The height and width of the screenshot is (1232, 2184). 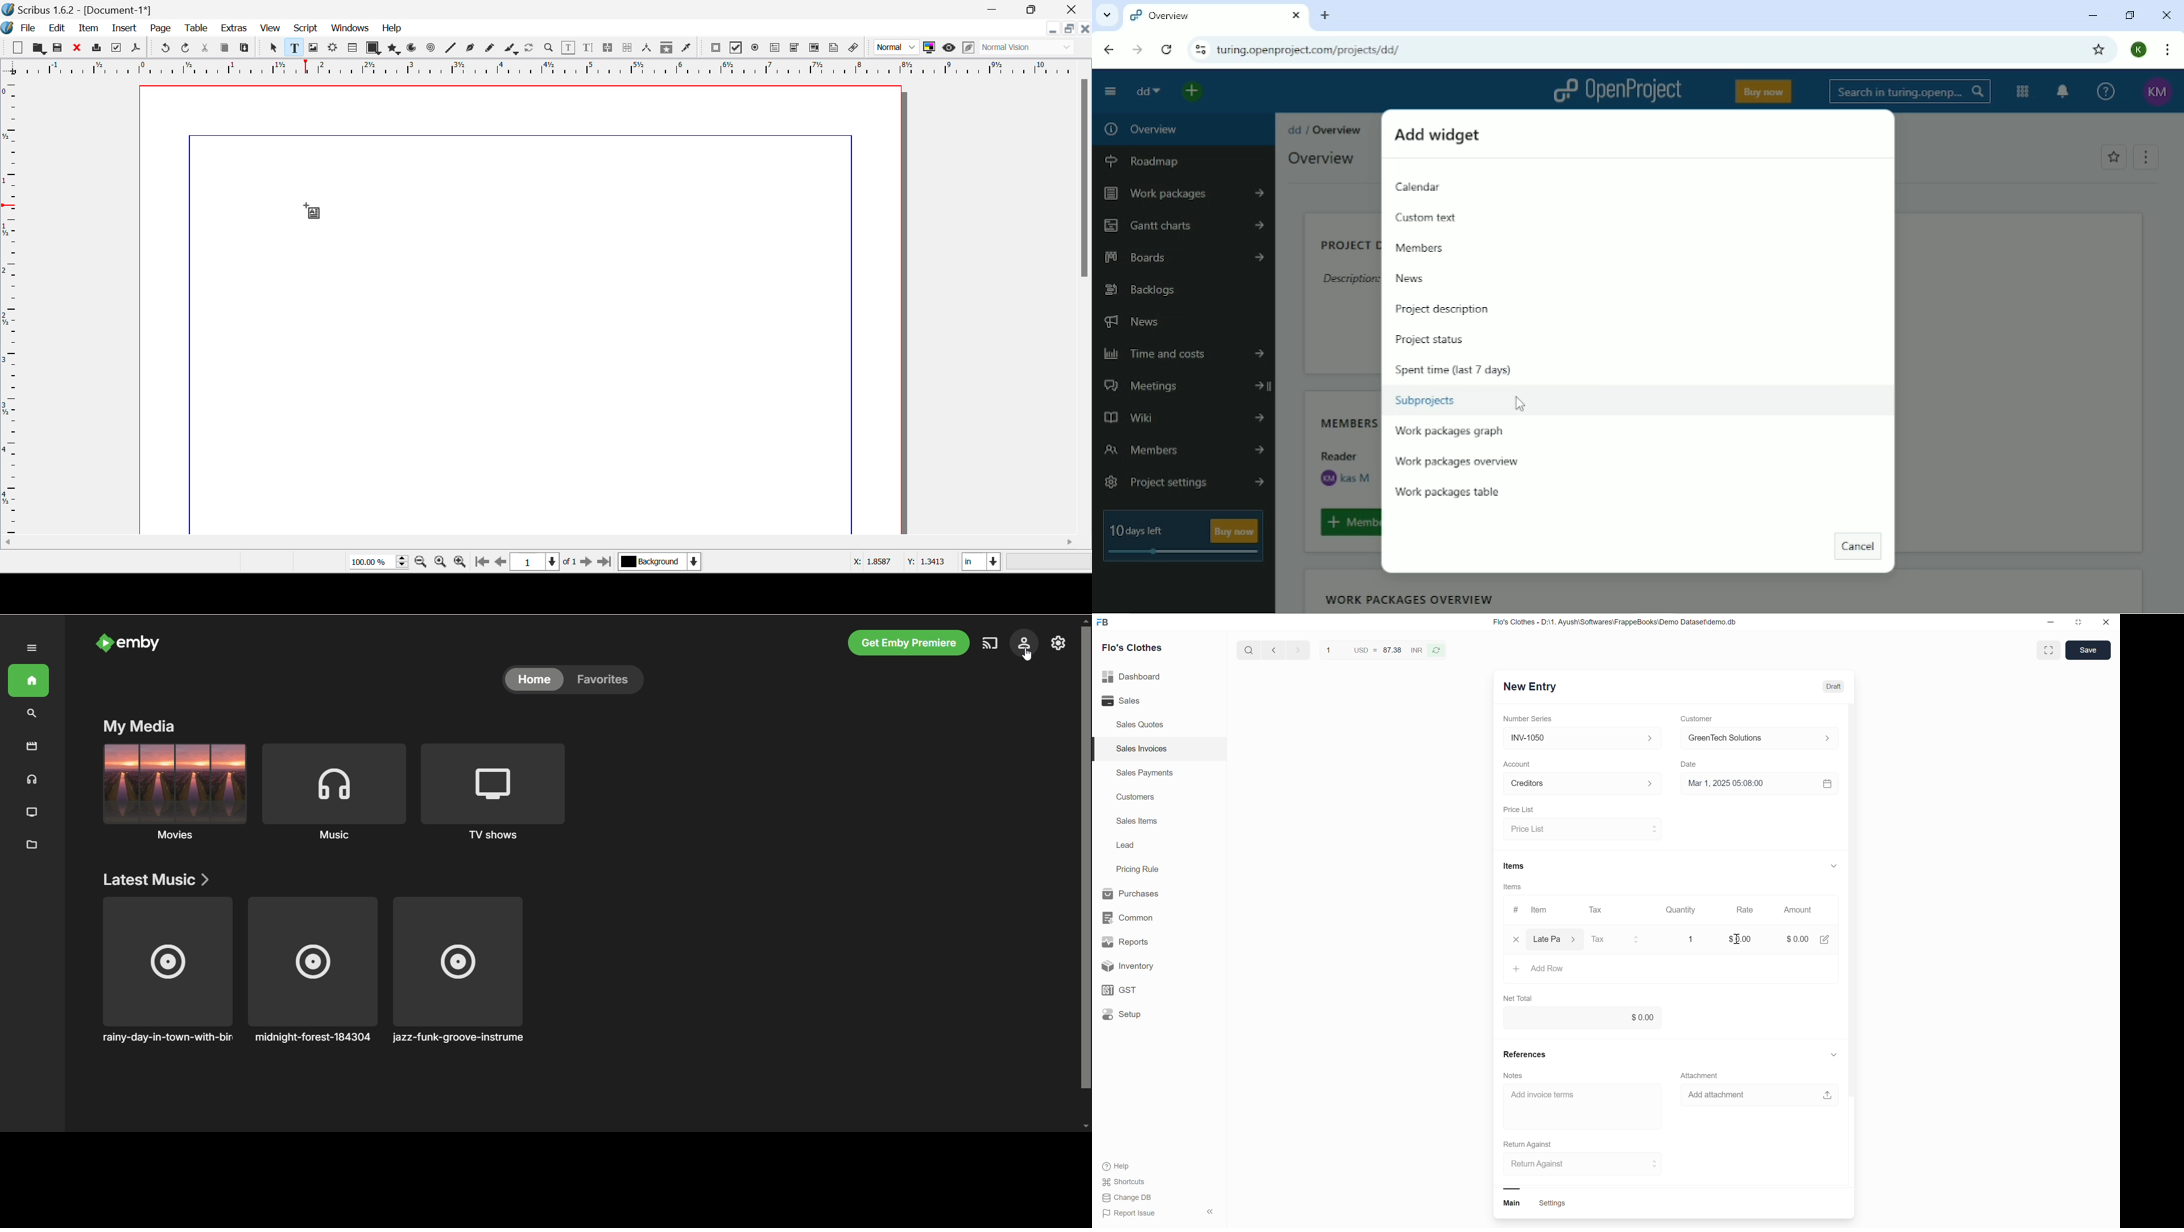 I want to click on New Entry, so click(x=1536, y=687).